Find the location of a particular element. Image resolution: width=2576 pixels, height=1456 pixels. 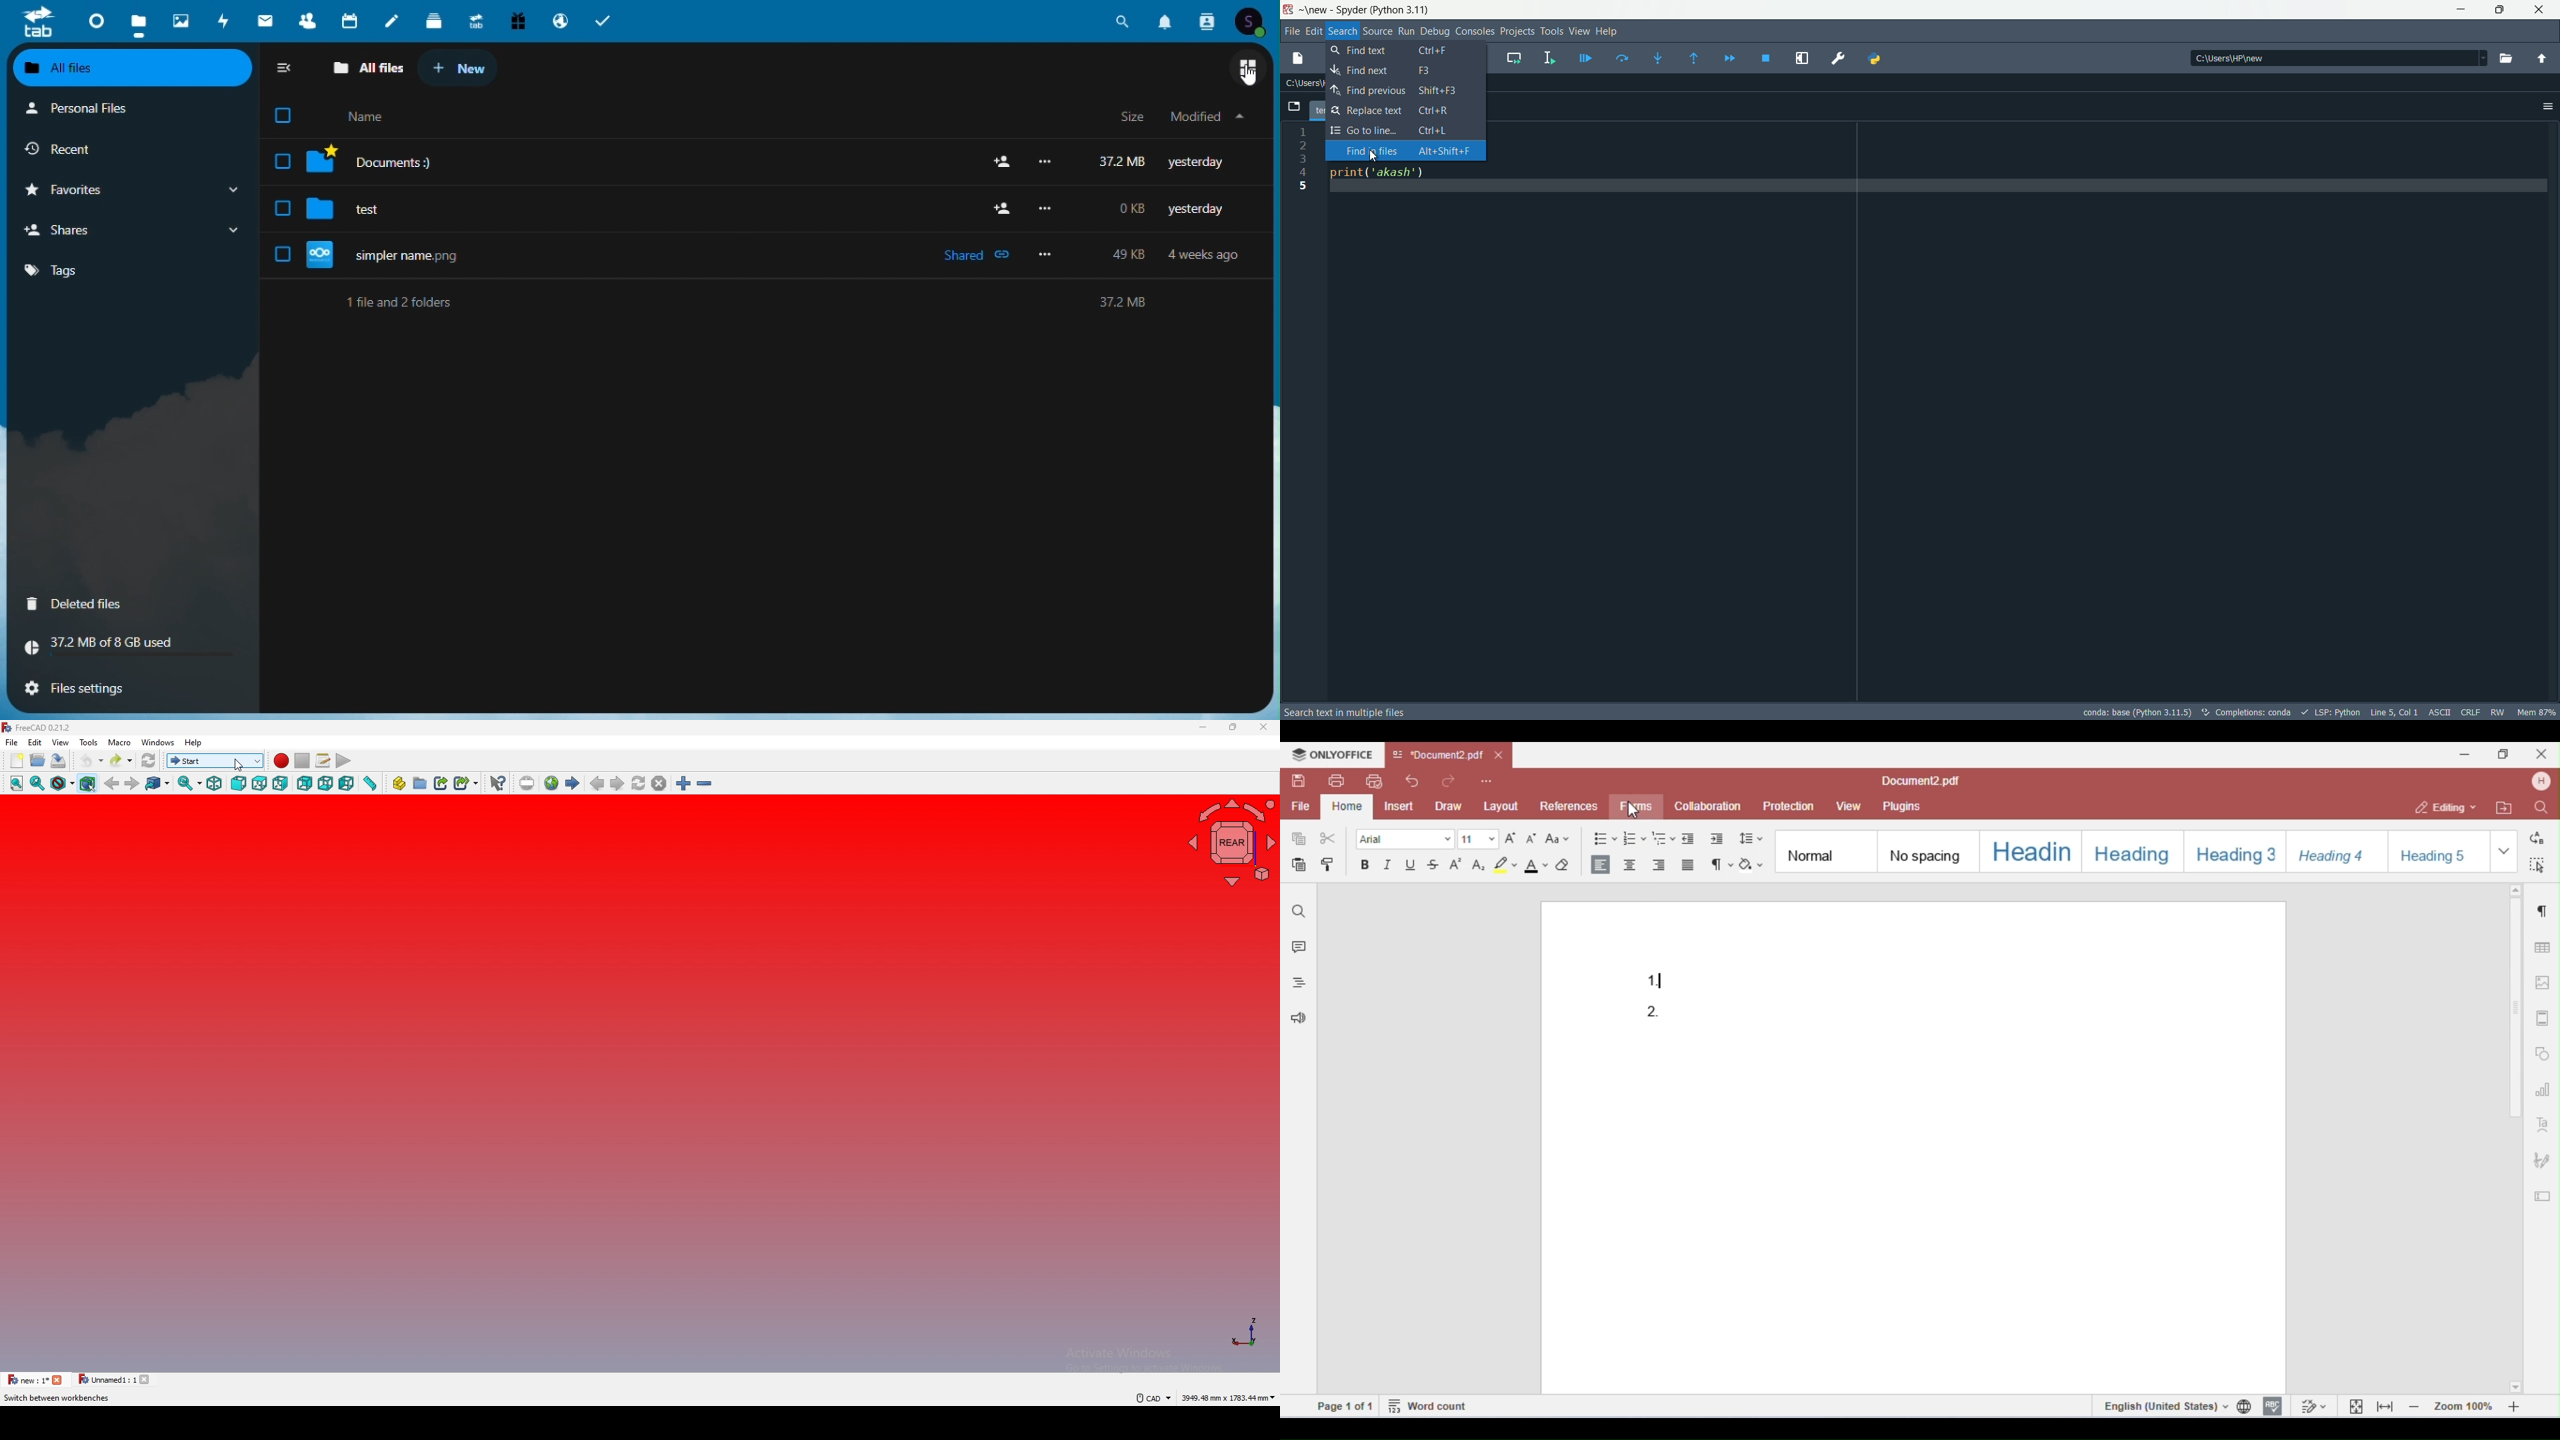

set url is located at coordinates (527, 783).